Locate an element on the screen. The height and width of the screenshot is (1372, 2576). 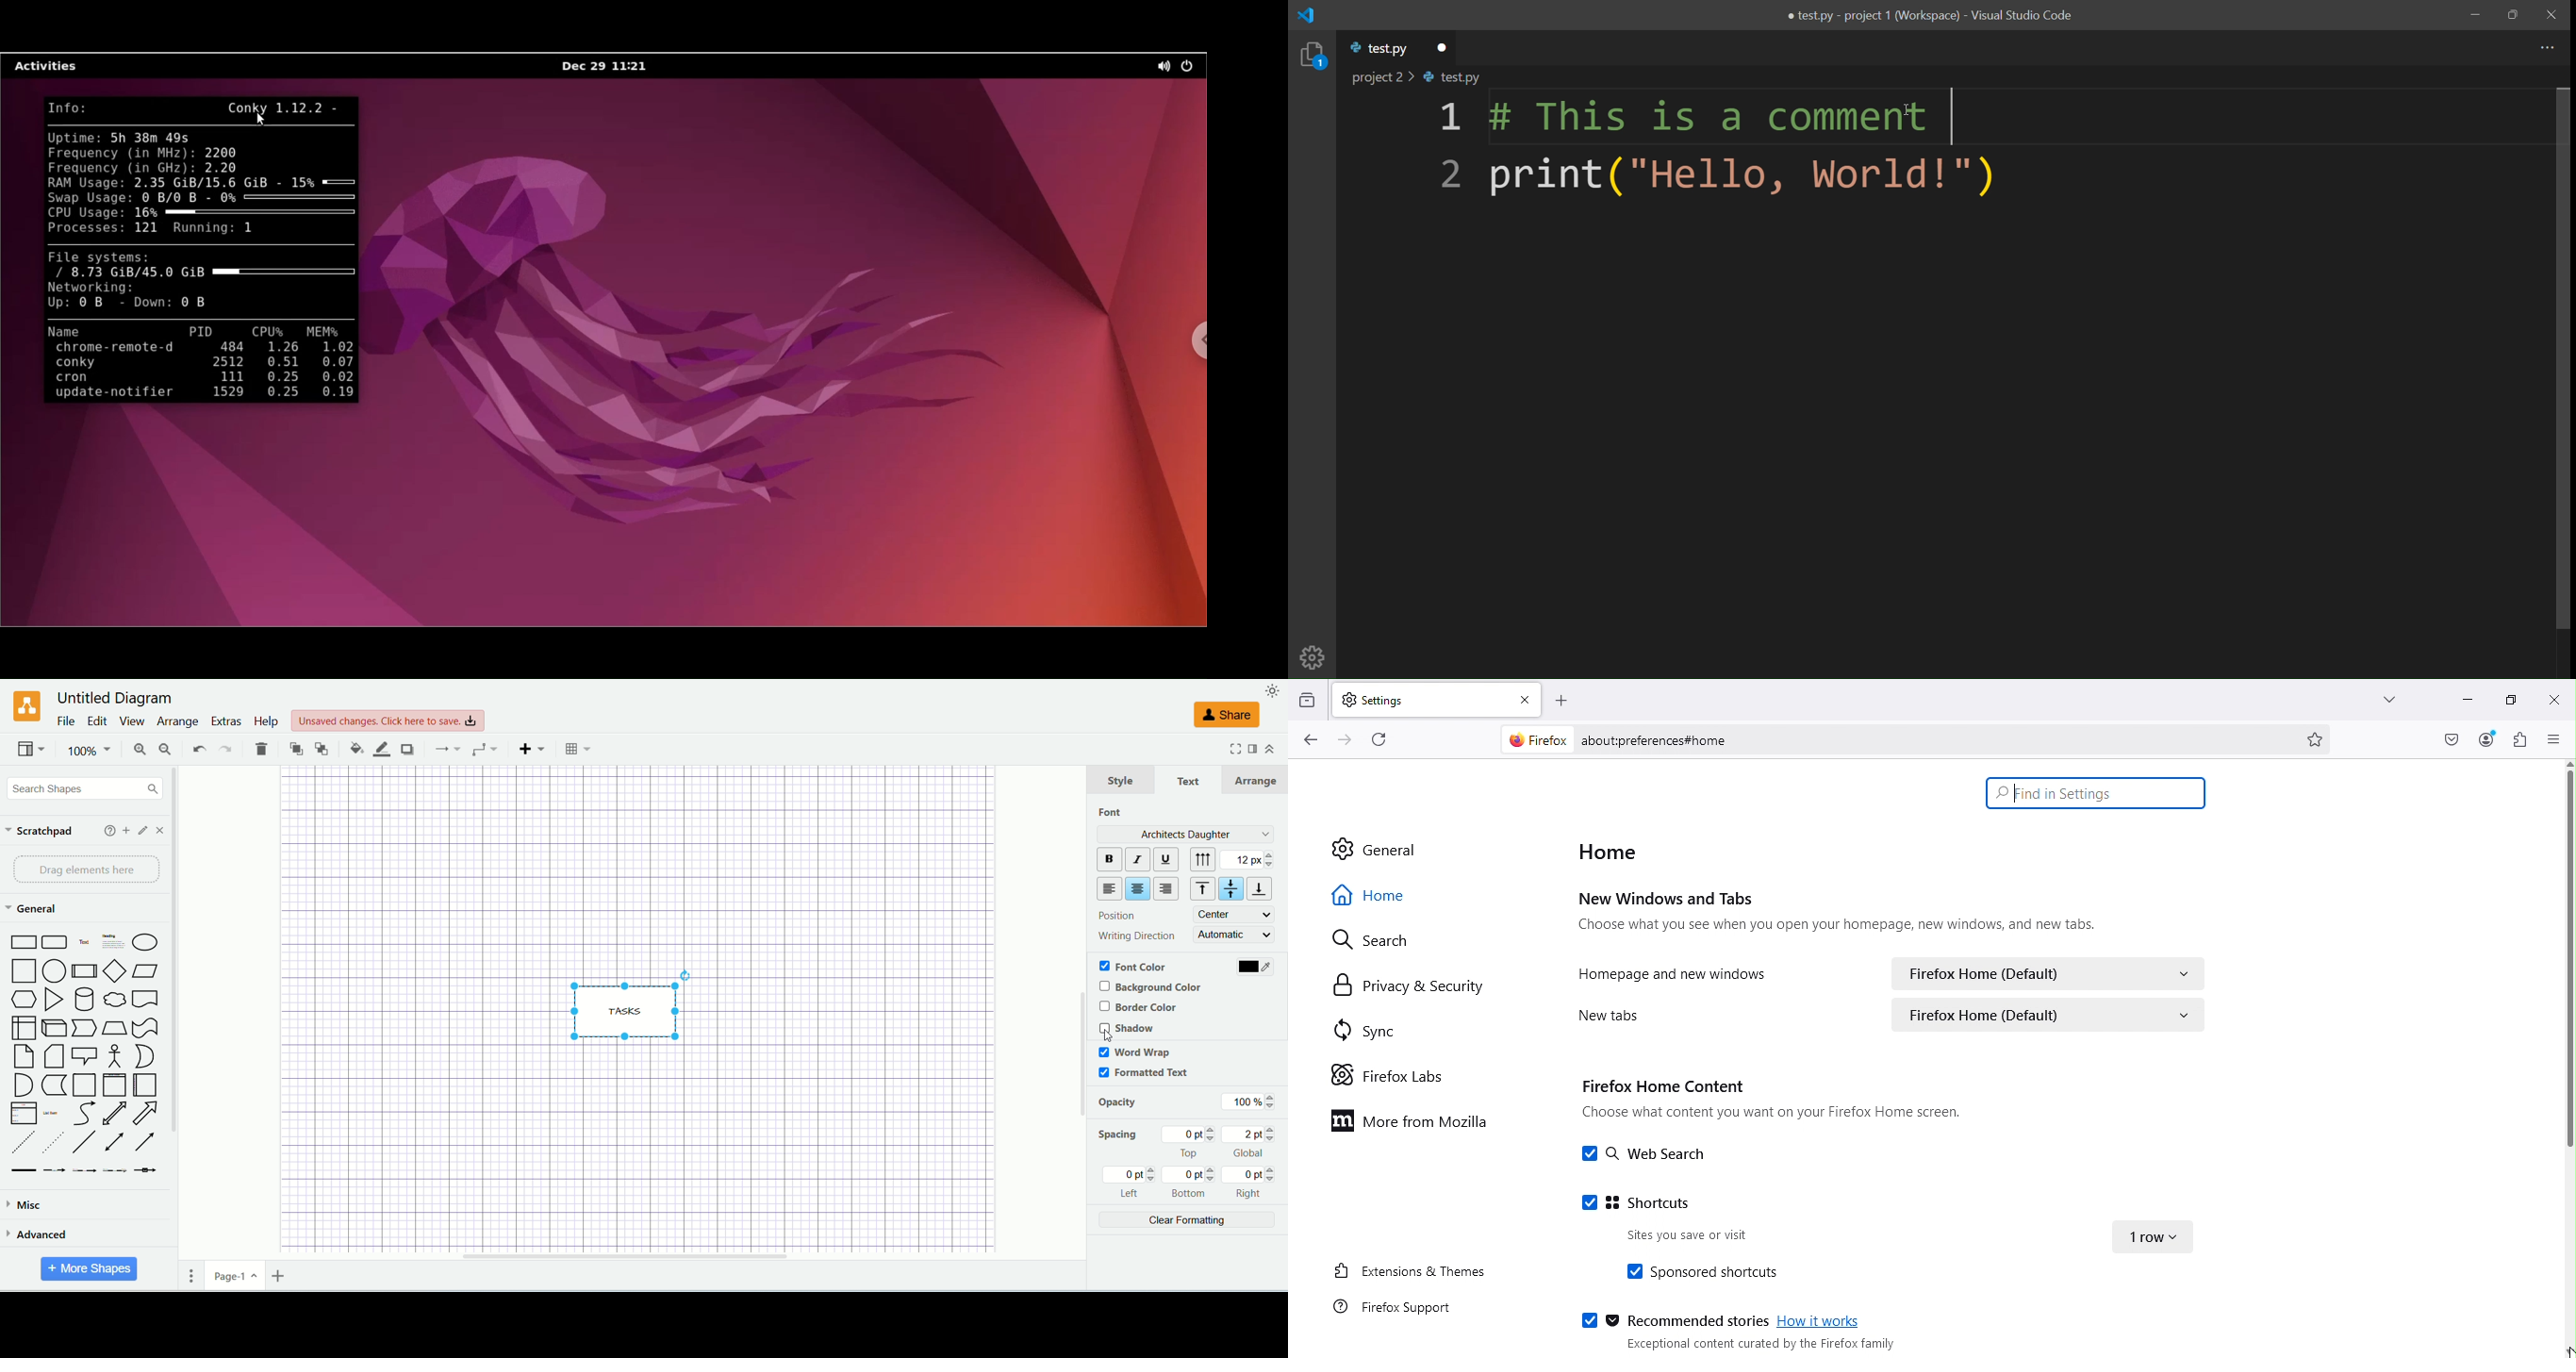
fill color is located at coordinates (350, 748).